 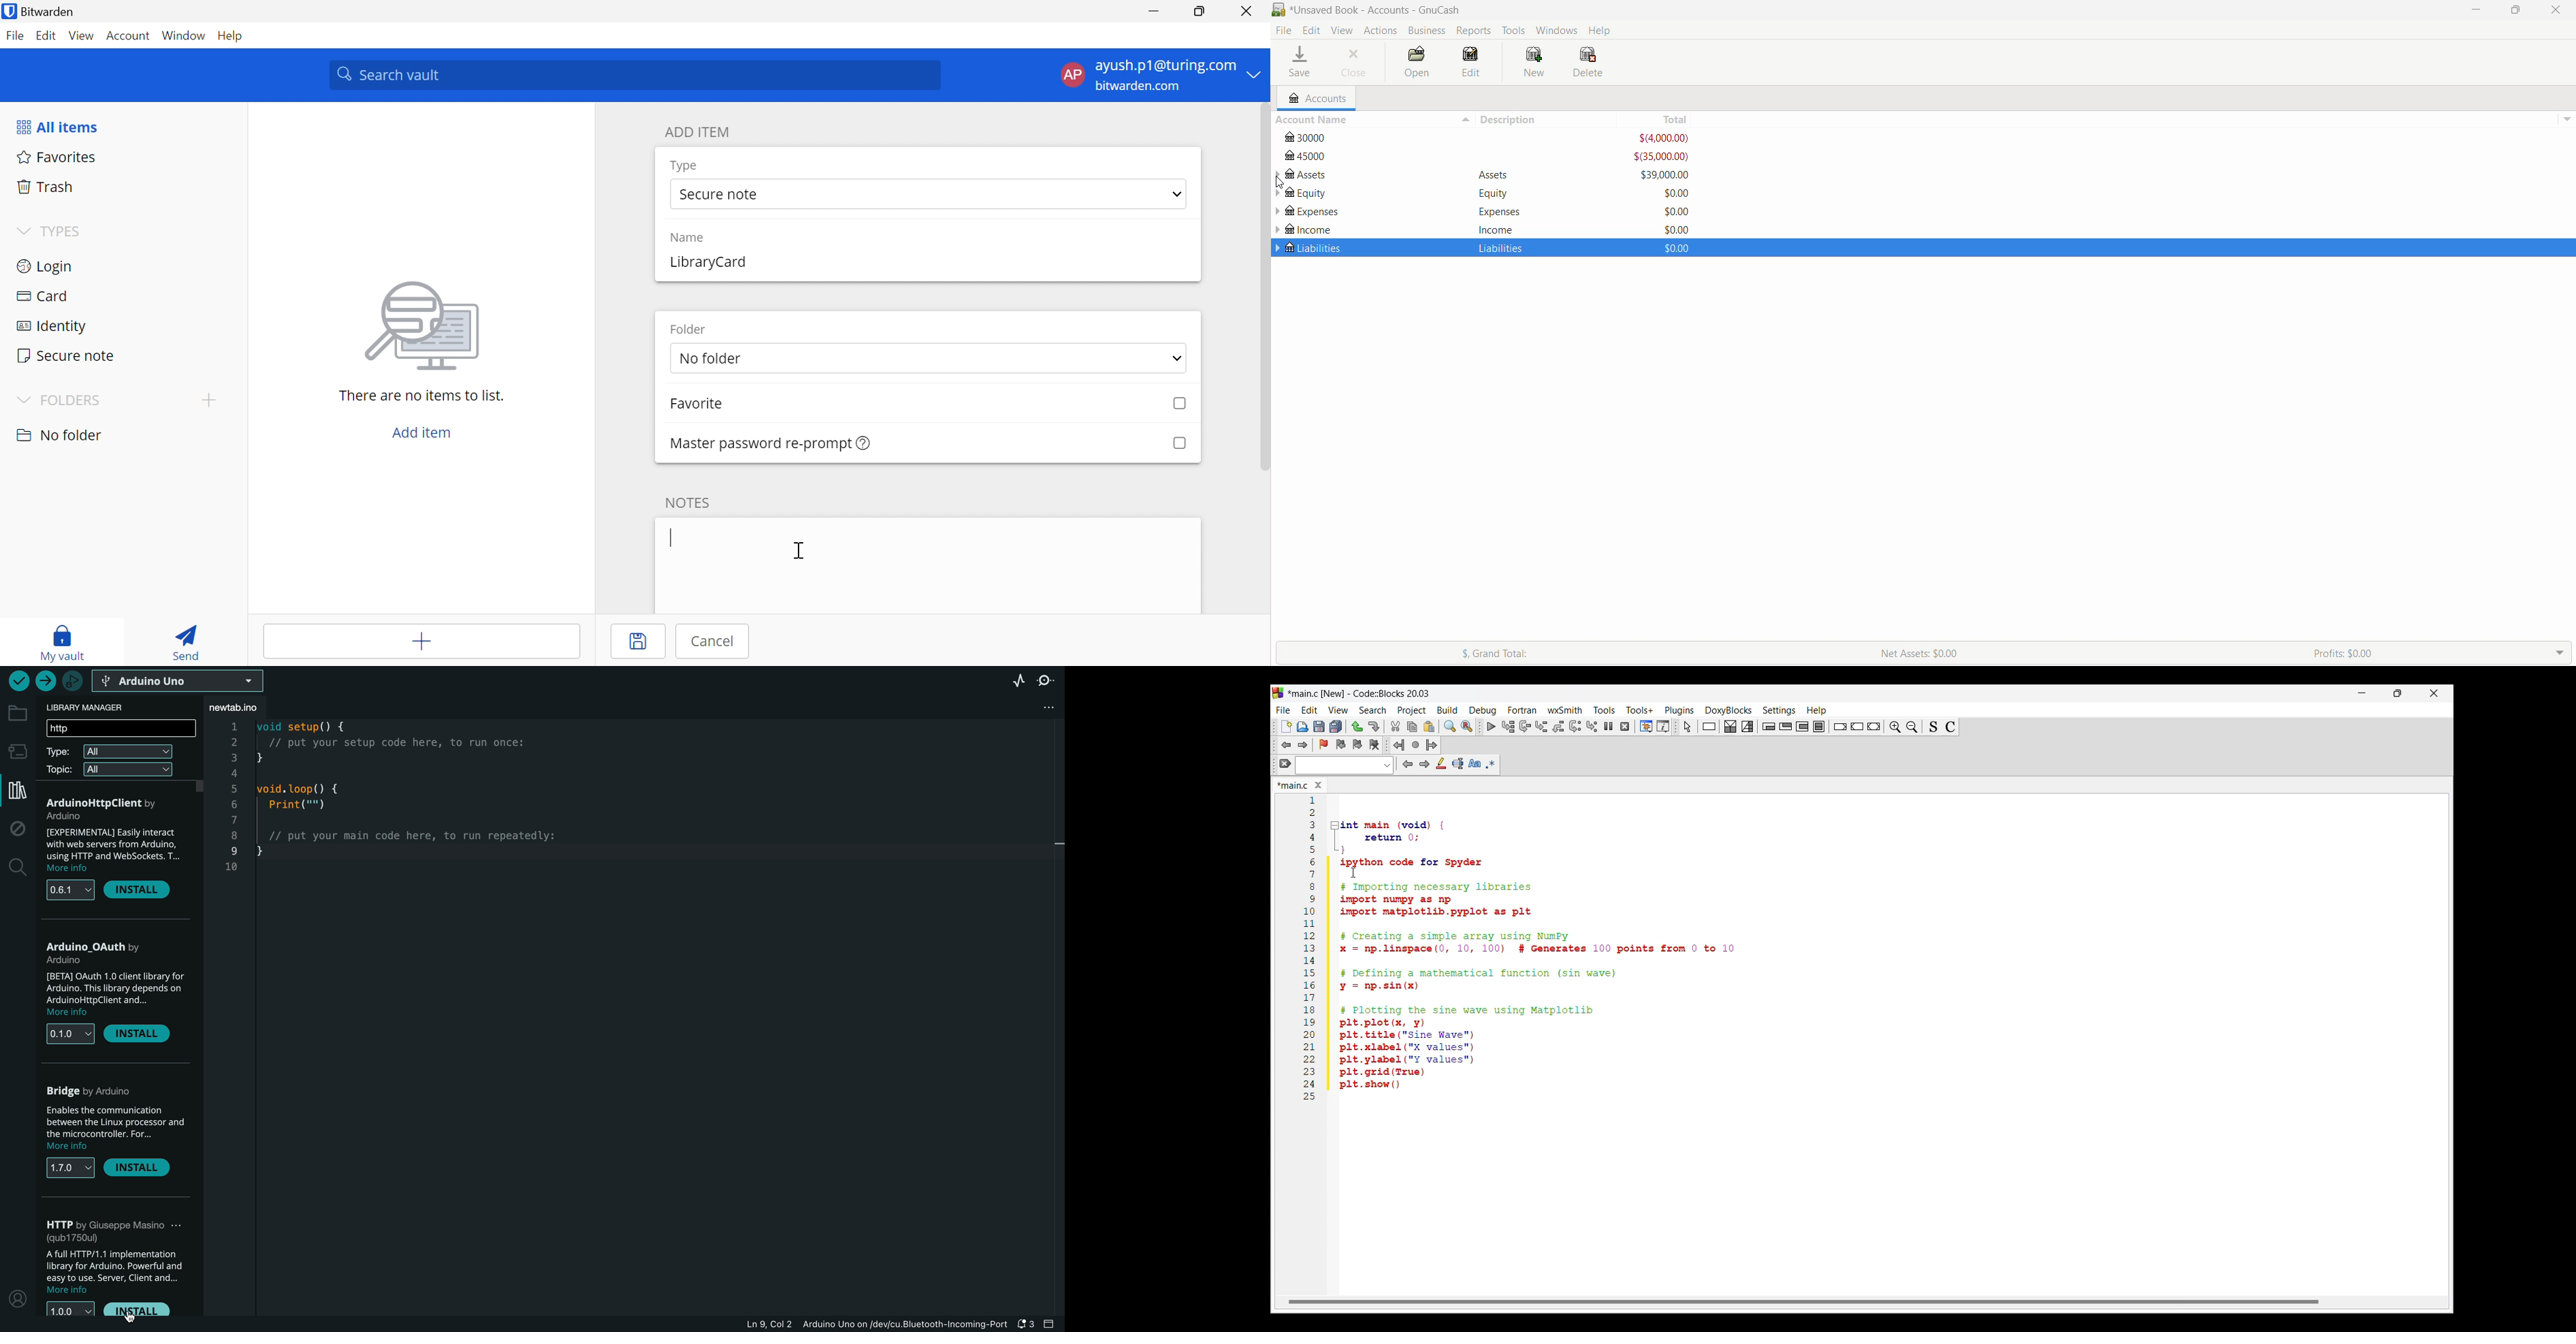 I want to click on Text box and text options, so click(x=1345, y=765).